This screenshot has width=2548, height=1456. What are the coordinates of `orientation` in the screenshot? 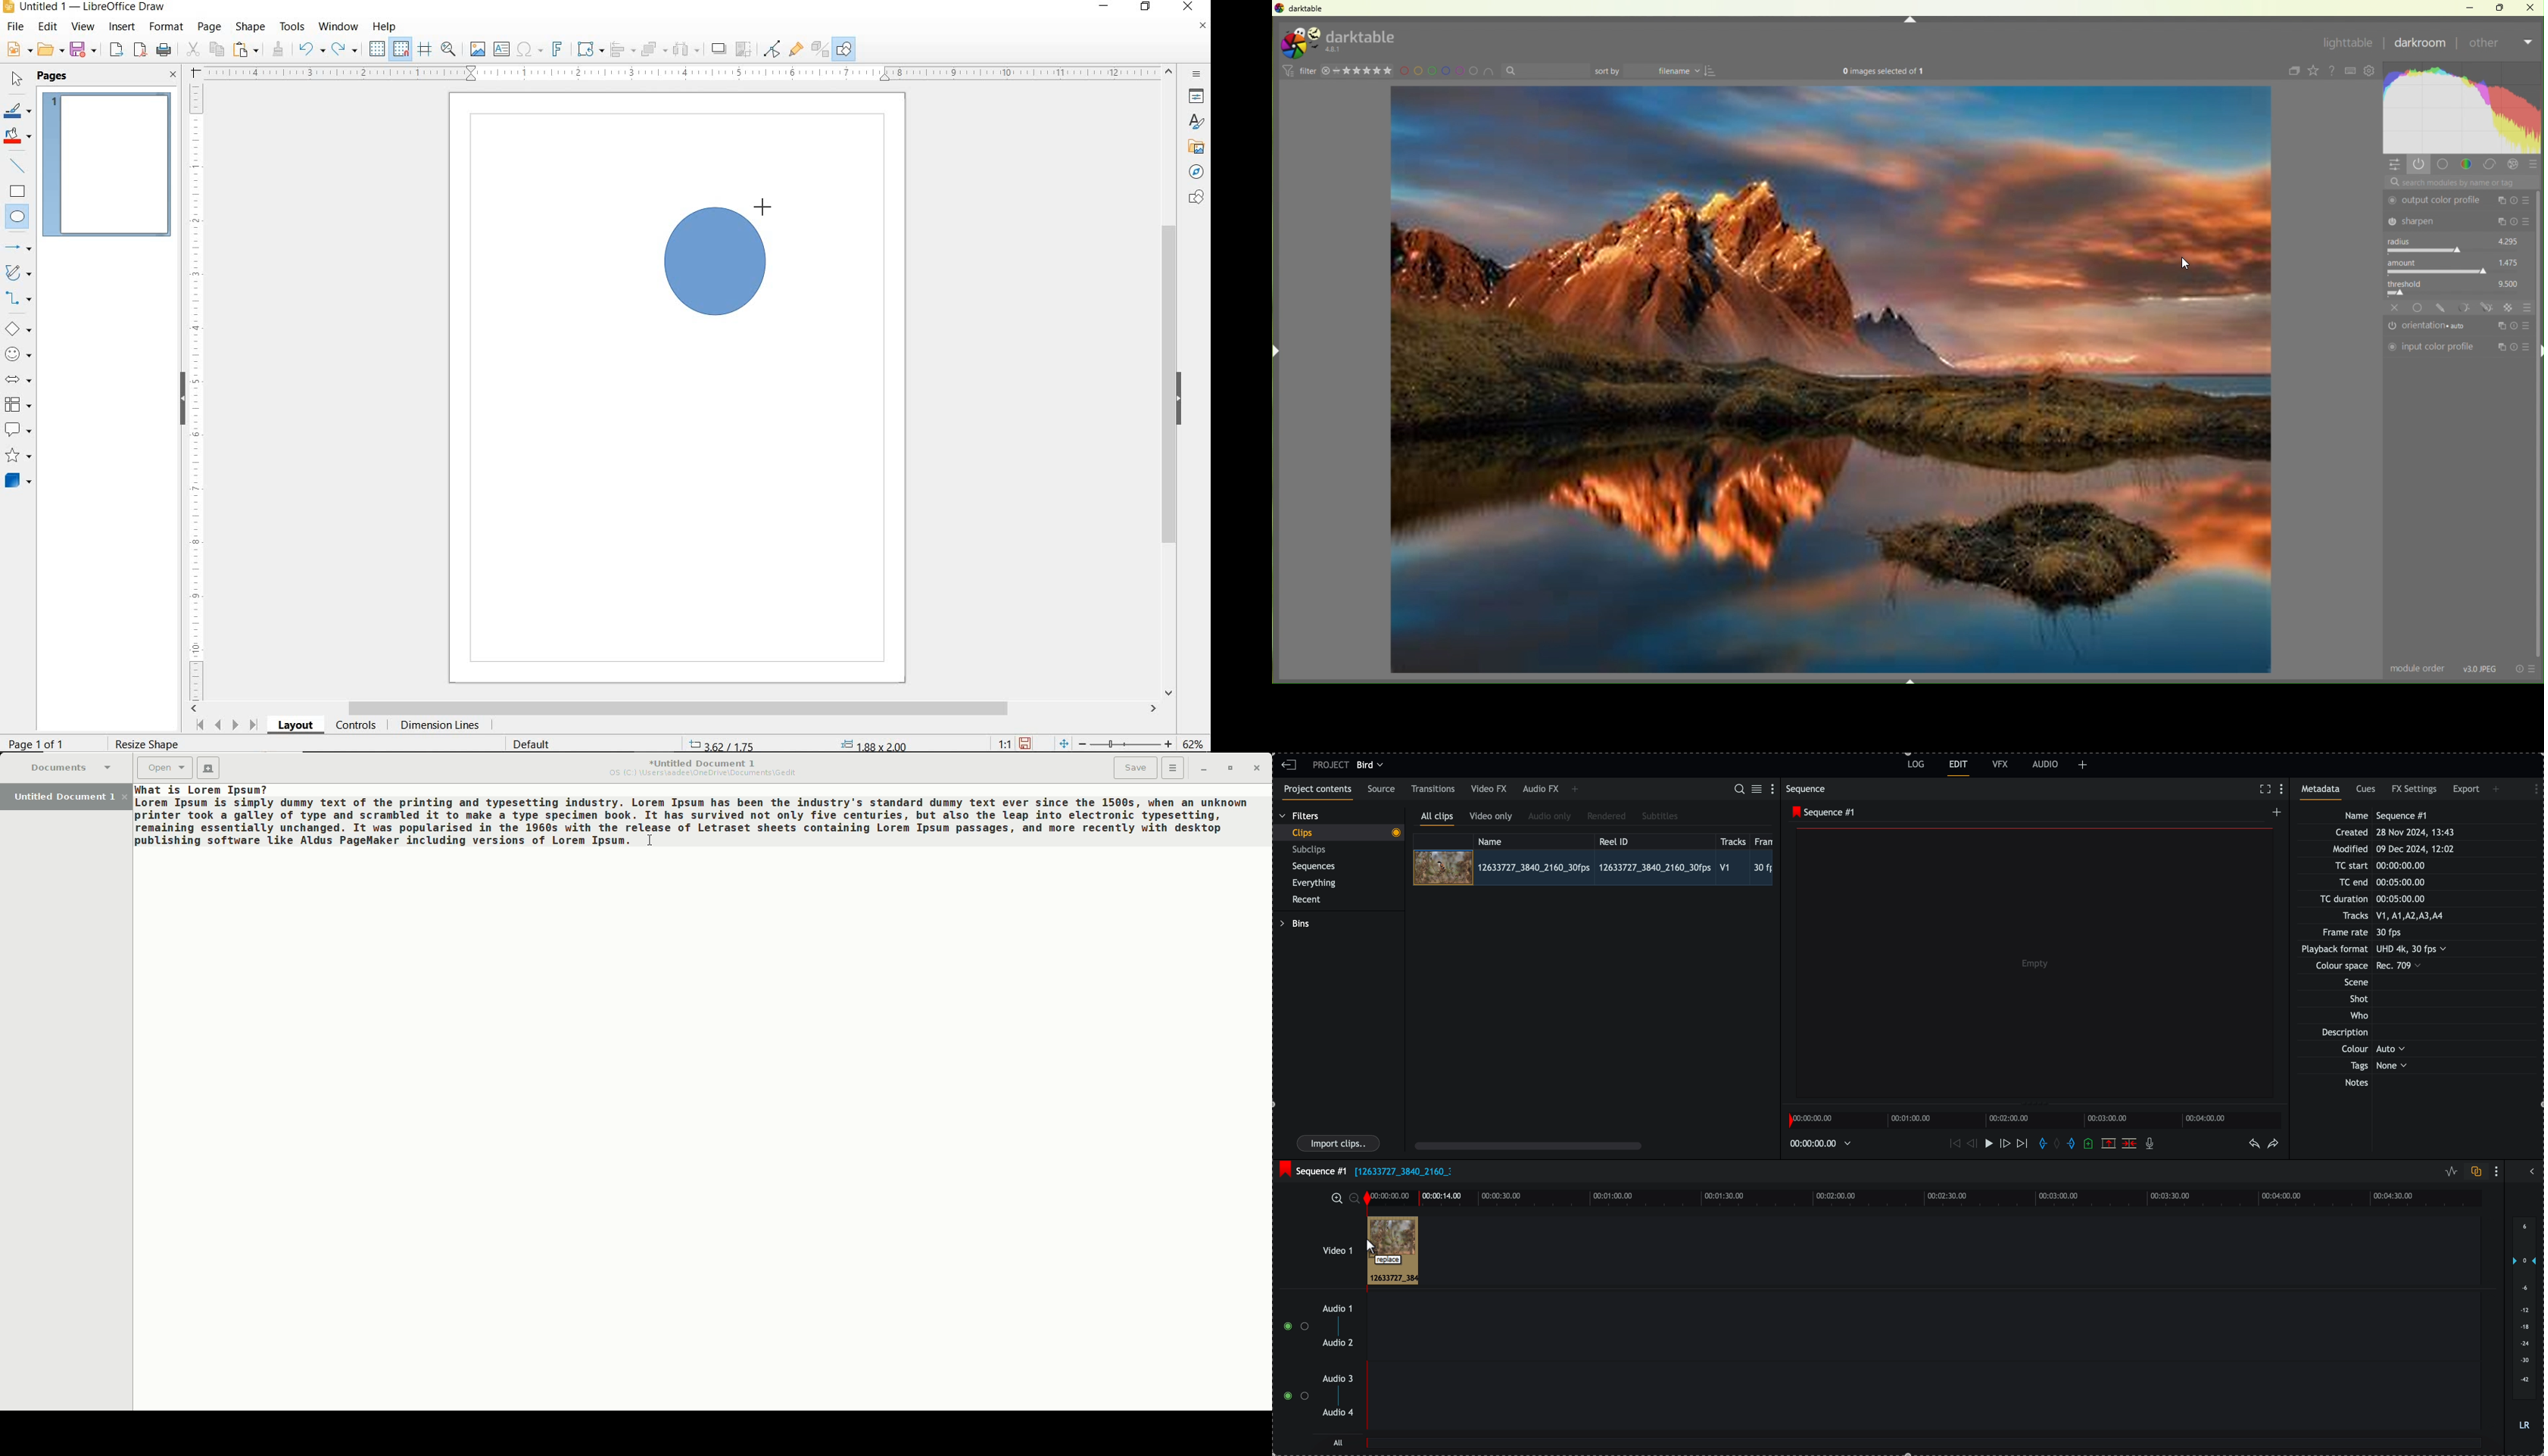 It's located at (2431, 327).